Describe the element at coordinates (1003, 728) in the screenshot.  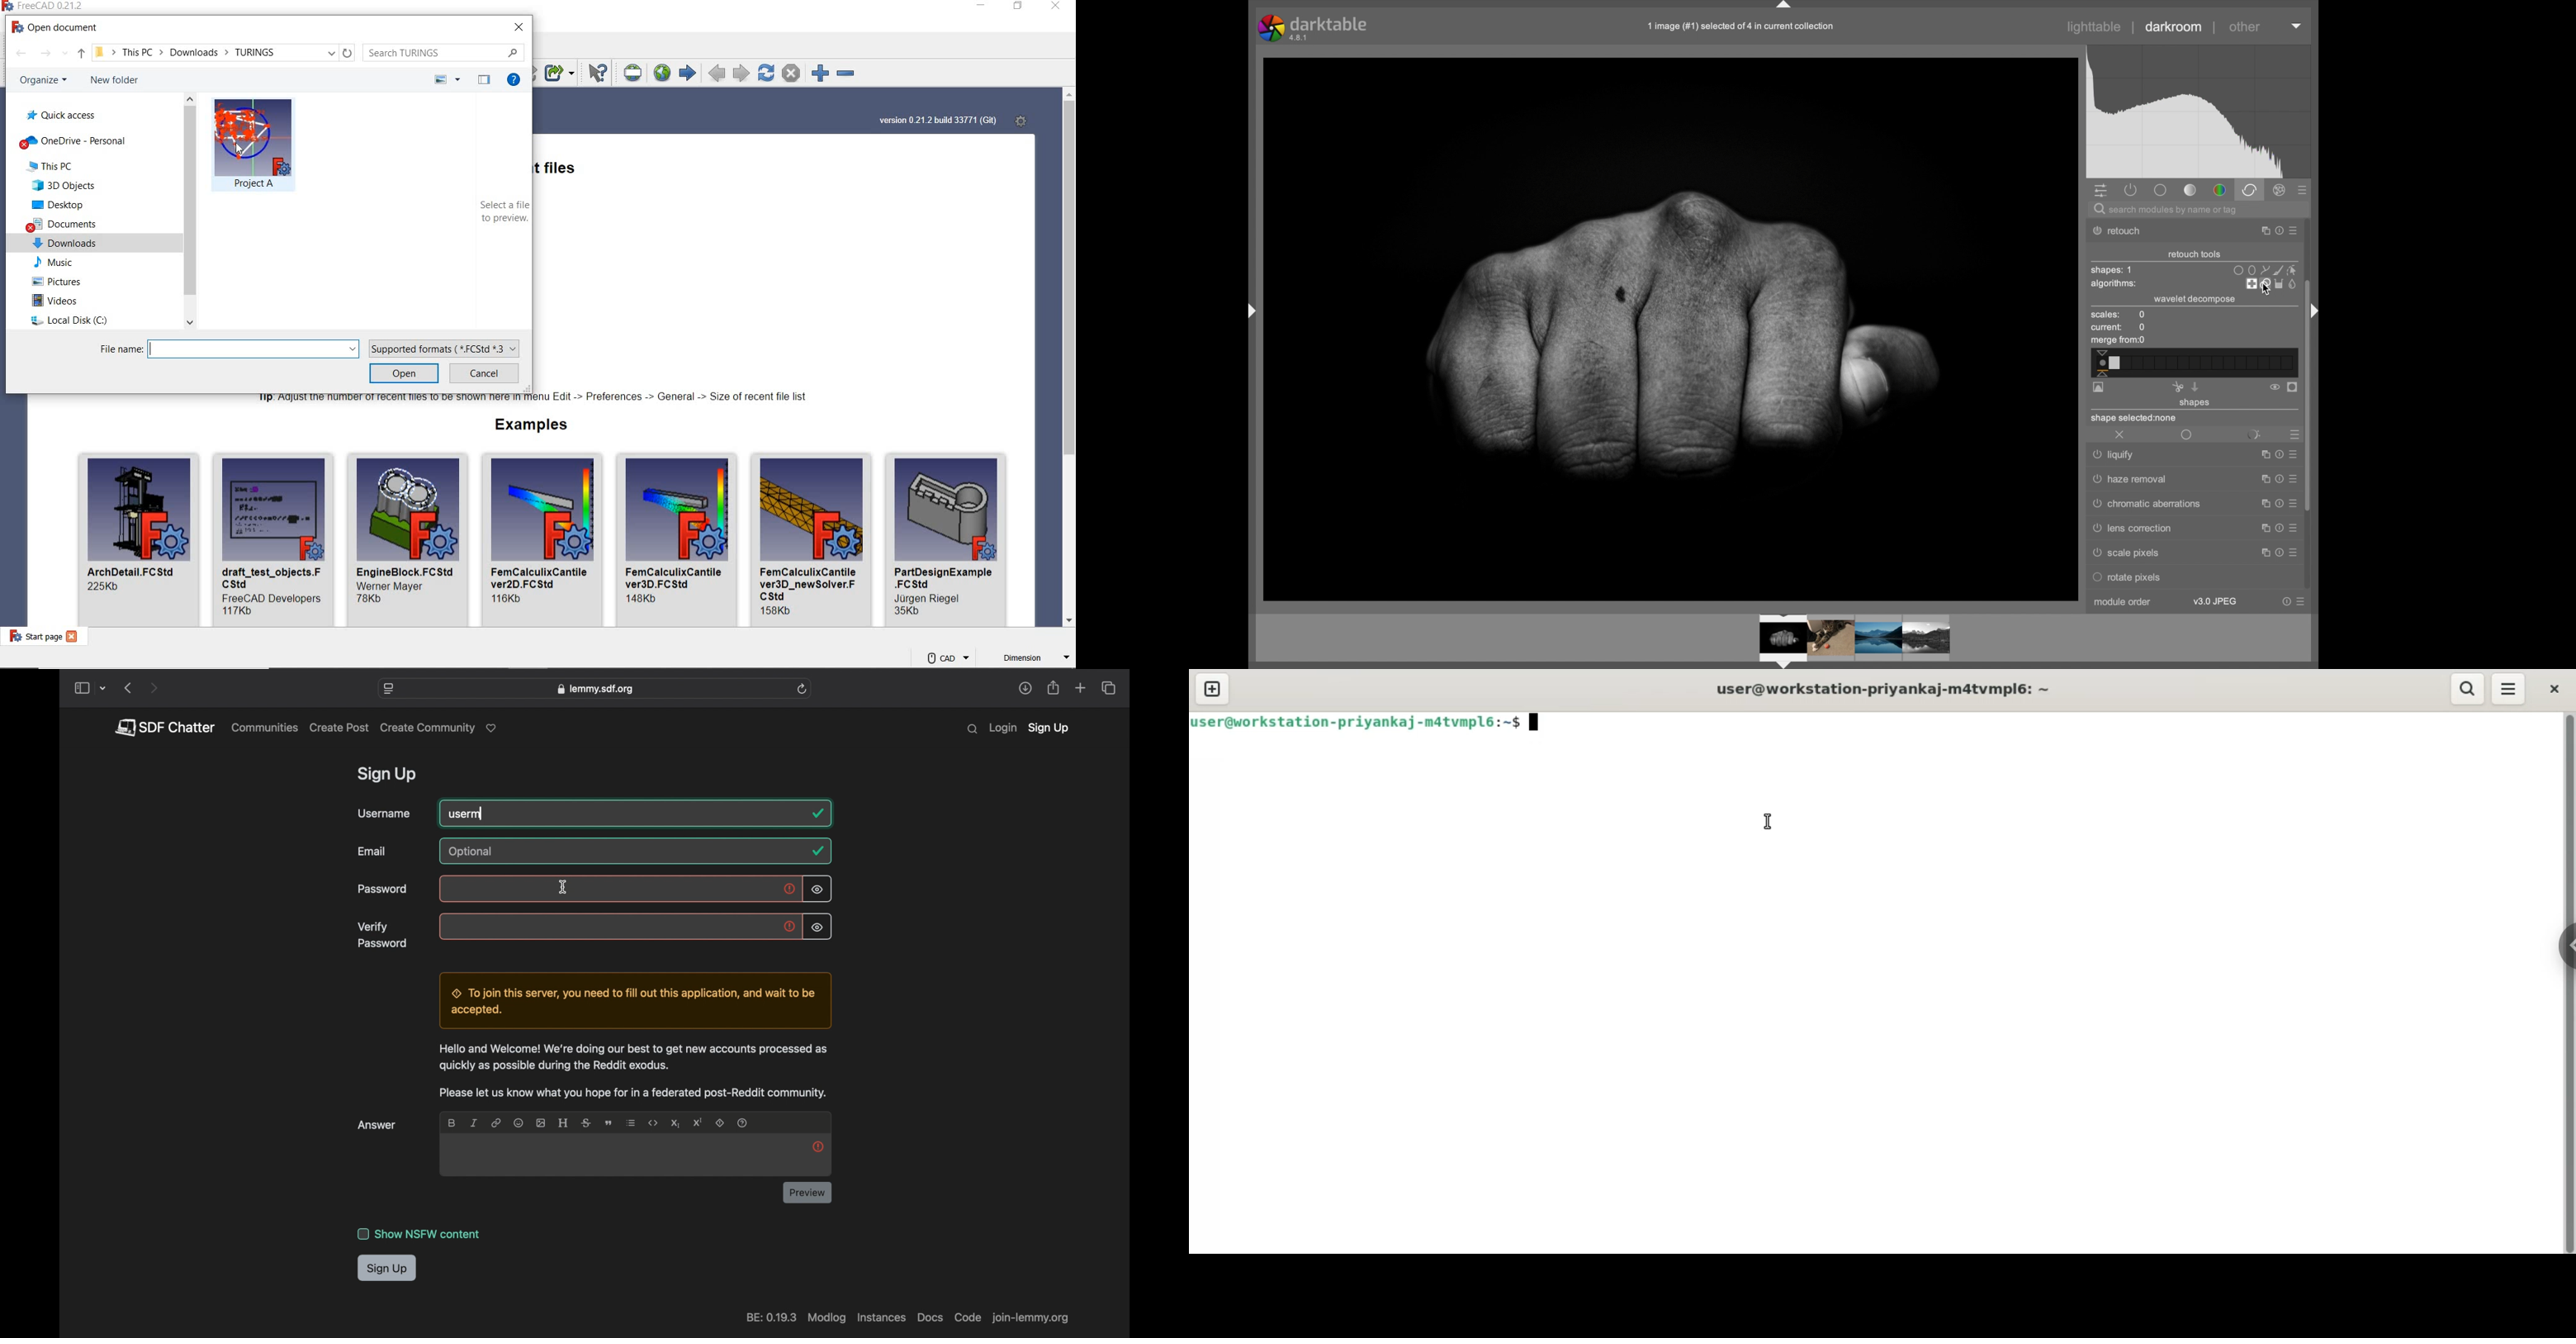
I see `login` at that location.